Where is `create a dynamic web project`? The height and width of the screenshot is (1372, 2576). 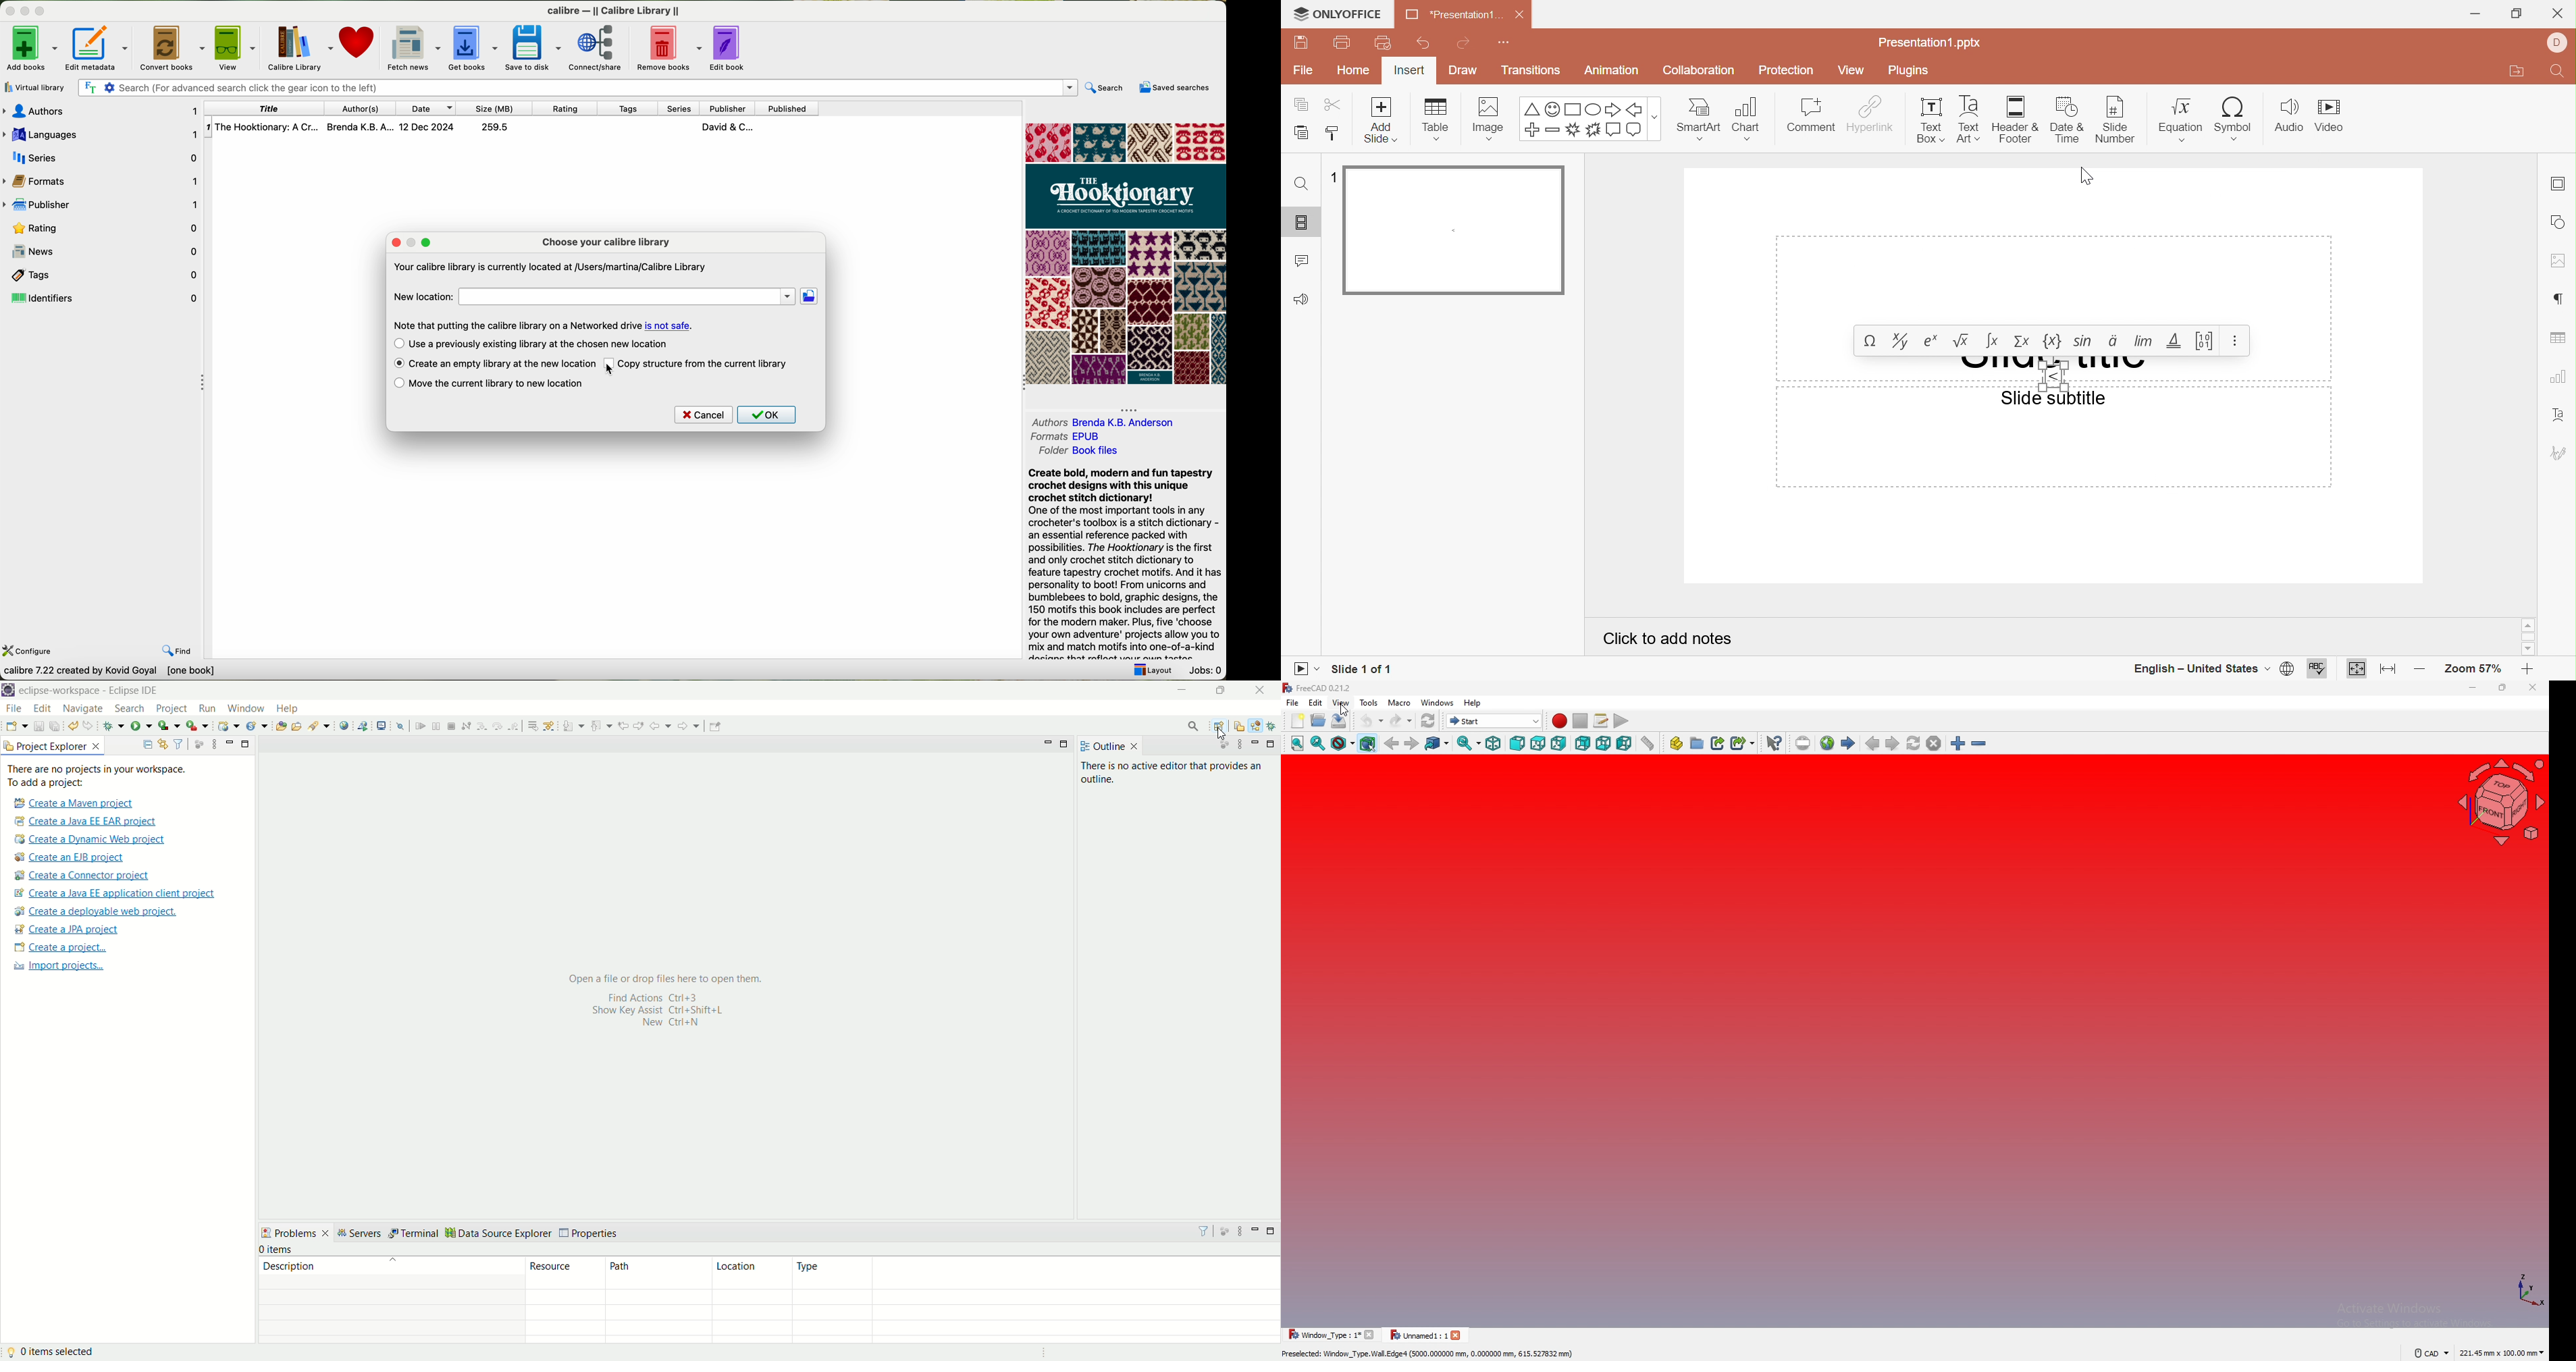
create a dynamic web project is located at coordinates (228, 727).